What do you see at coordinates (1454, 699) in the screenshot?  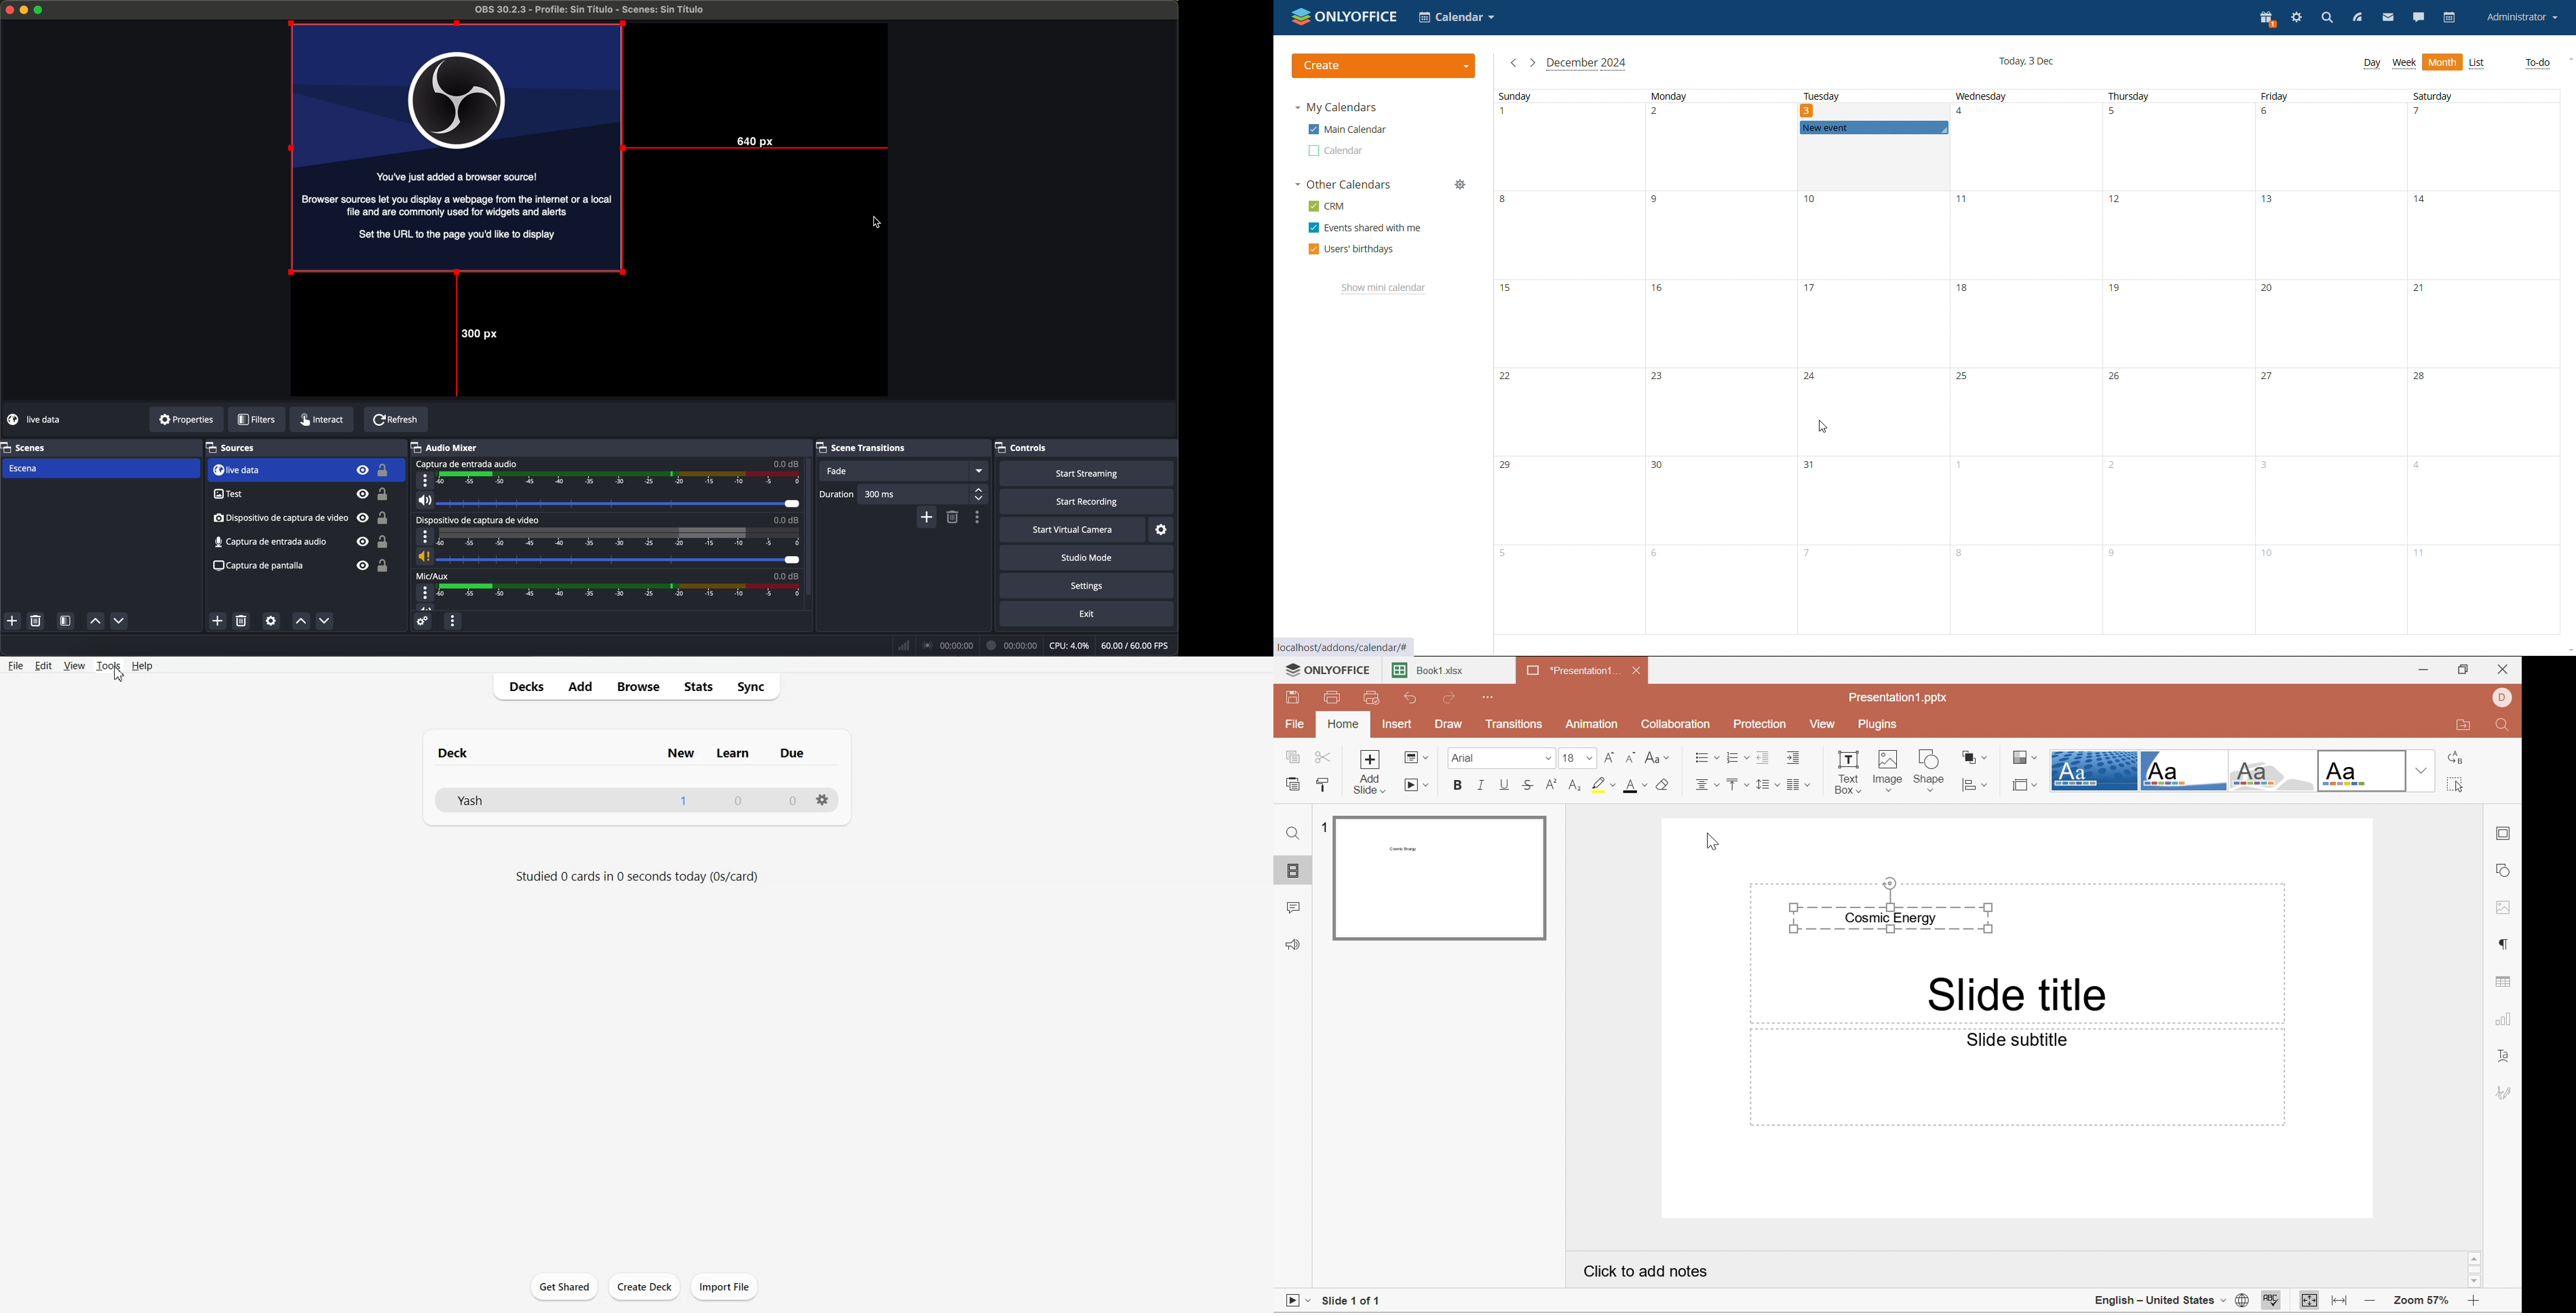 I see `Redo` at bounding box center [1454, 699].